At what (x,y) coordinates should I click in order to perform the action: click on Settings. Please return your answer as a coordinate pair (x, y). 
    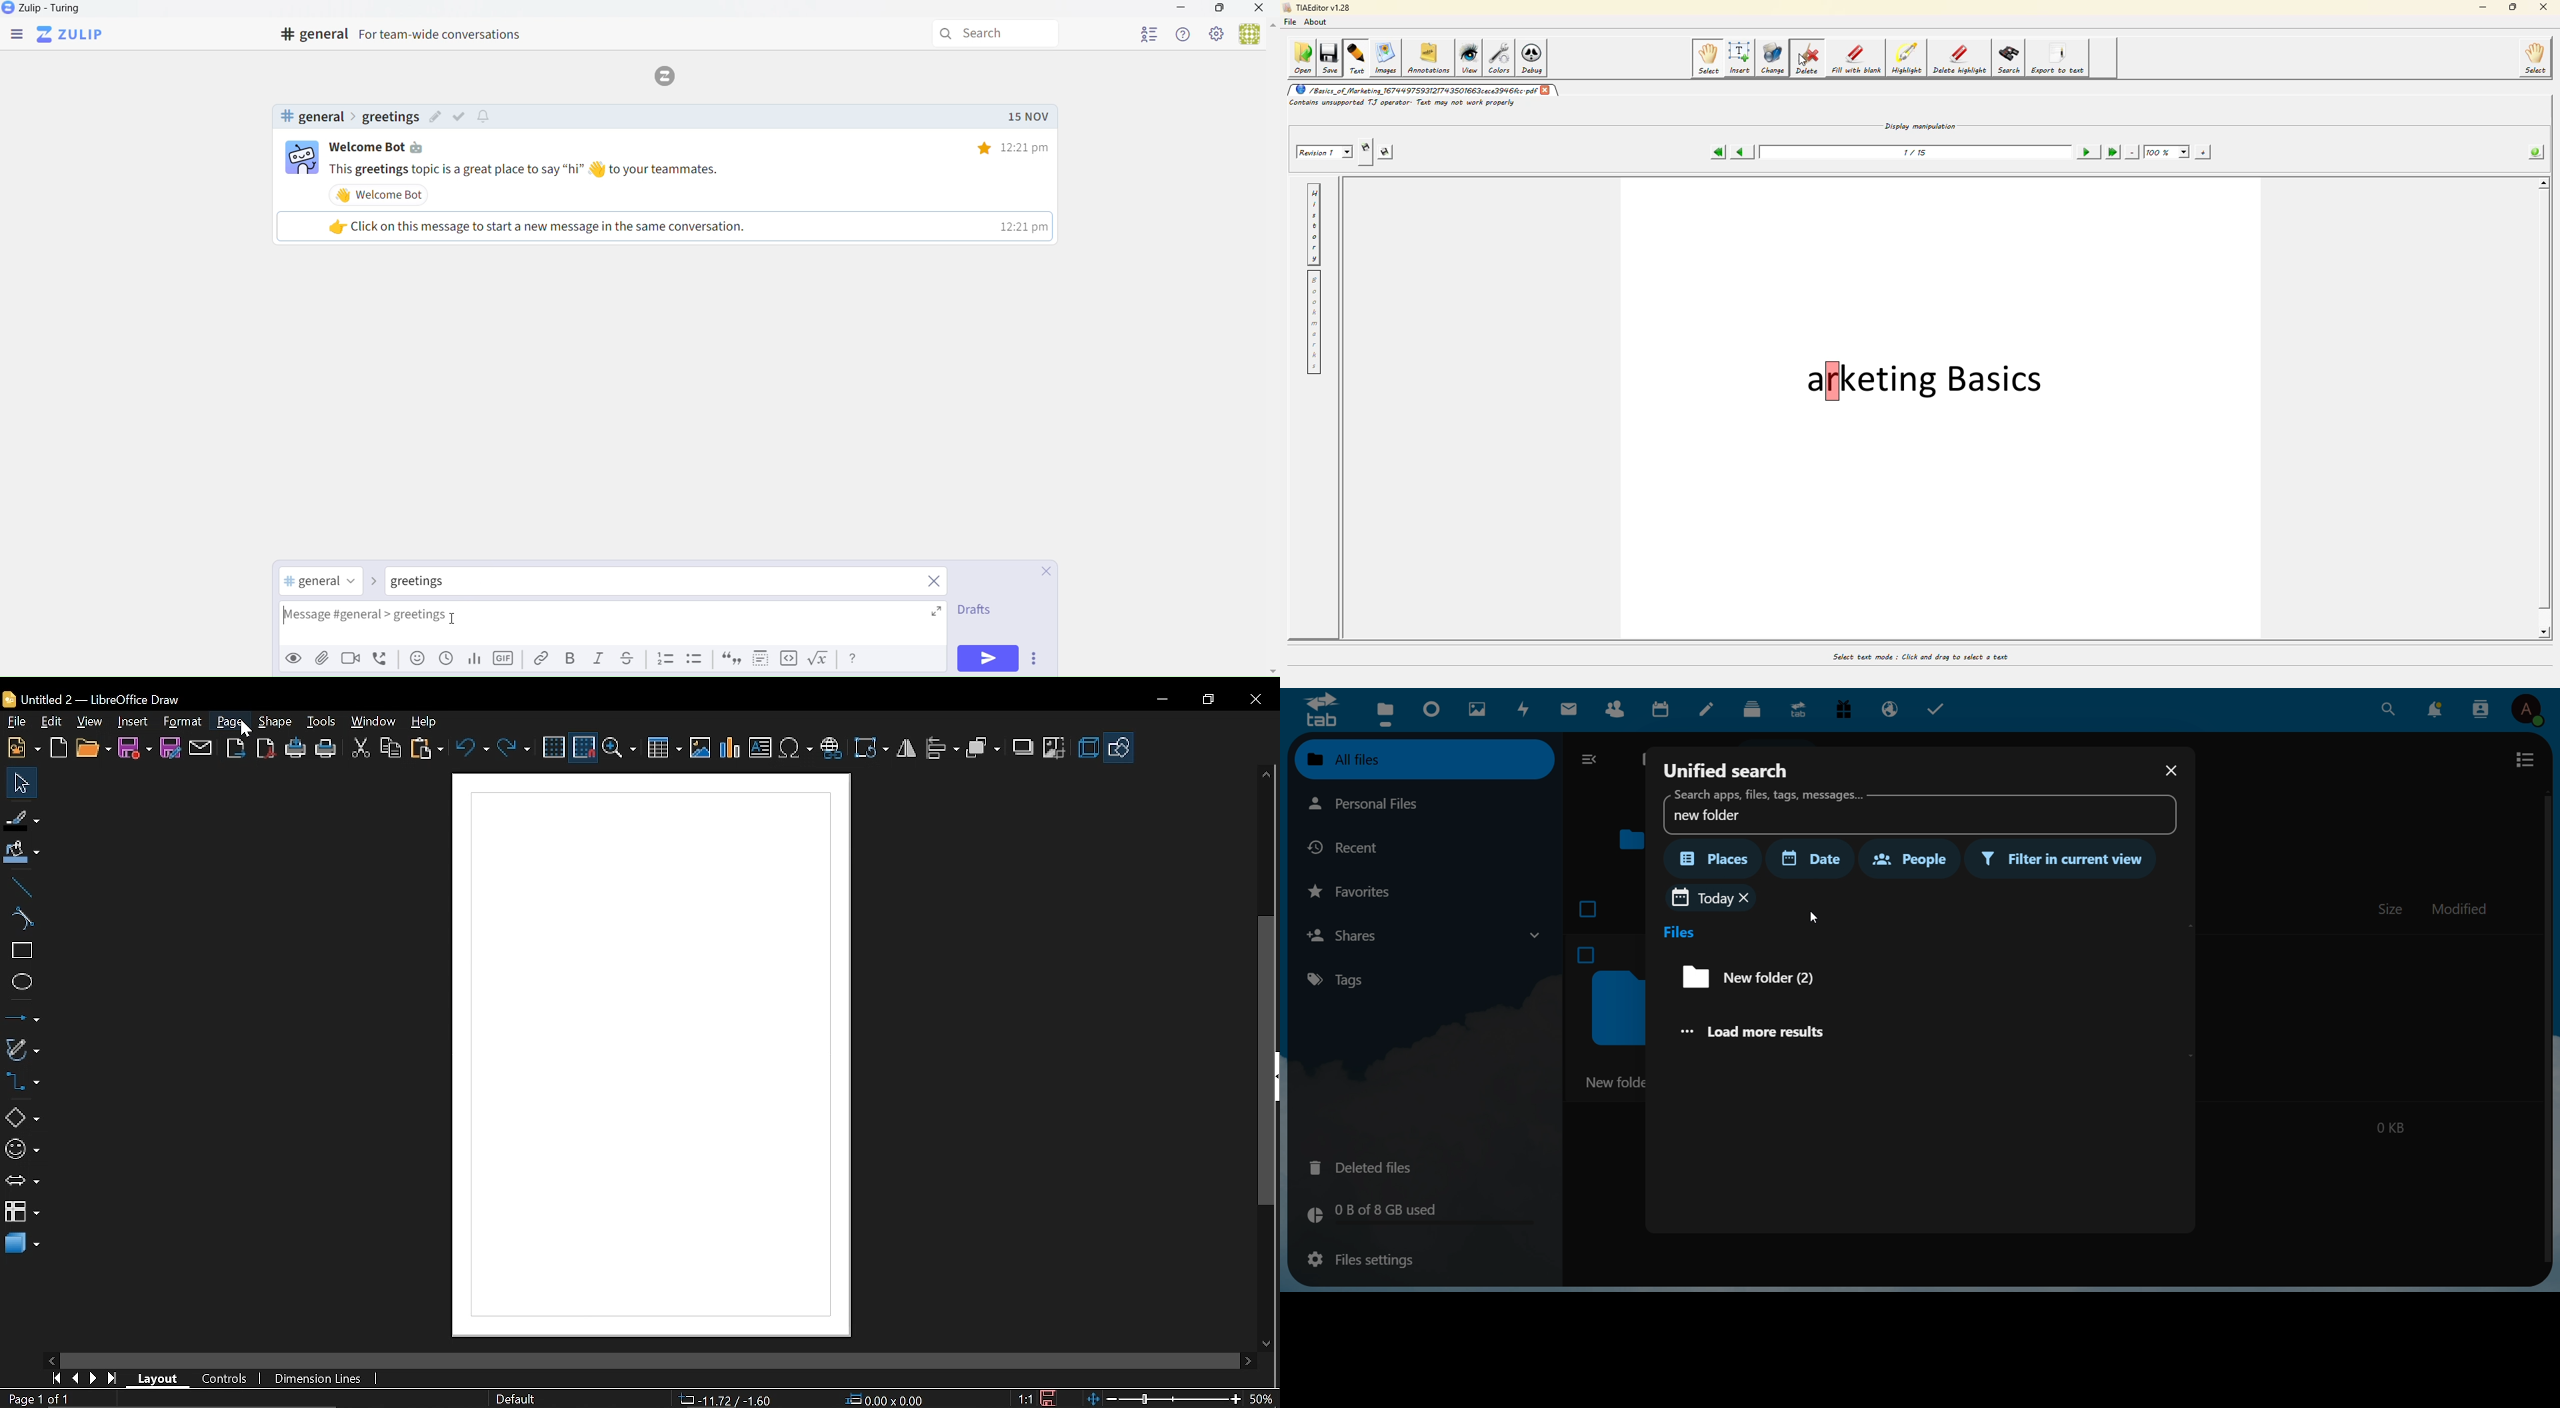
    Looking at the image, I should click on (1217, 35).